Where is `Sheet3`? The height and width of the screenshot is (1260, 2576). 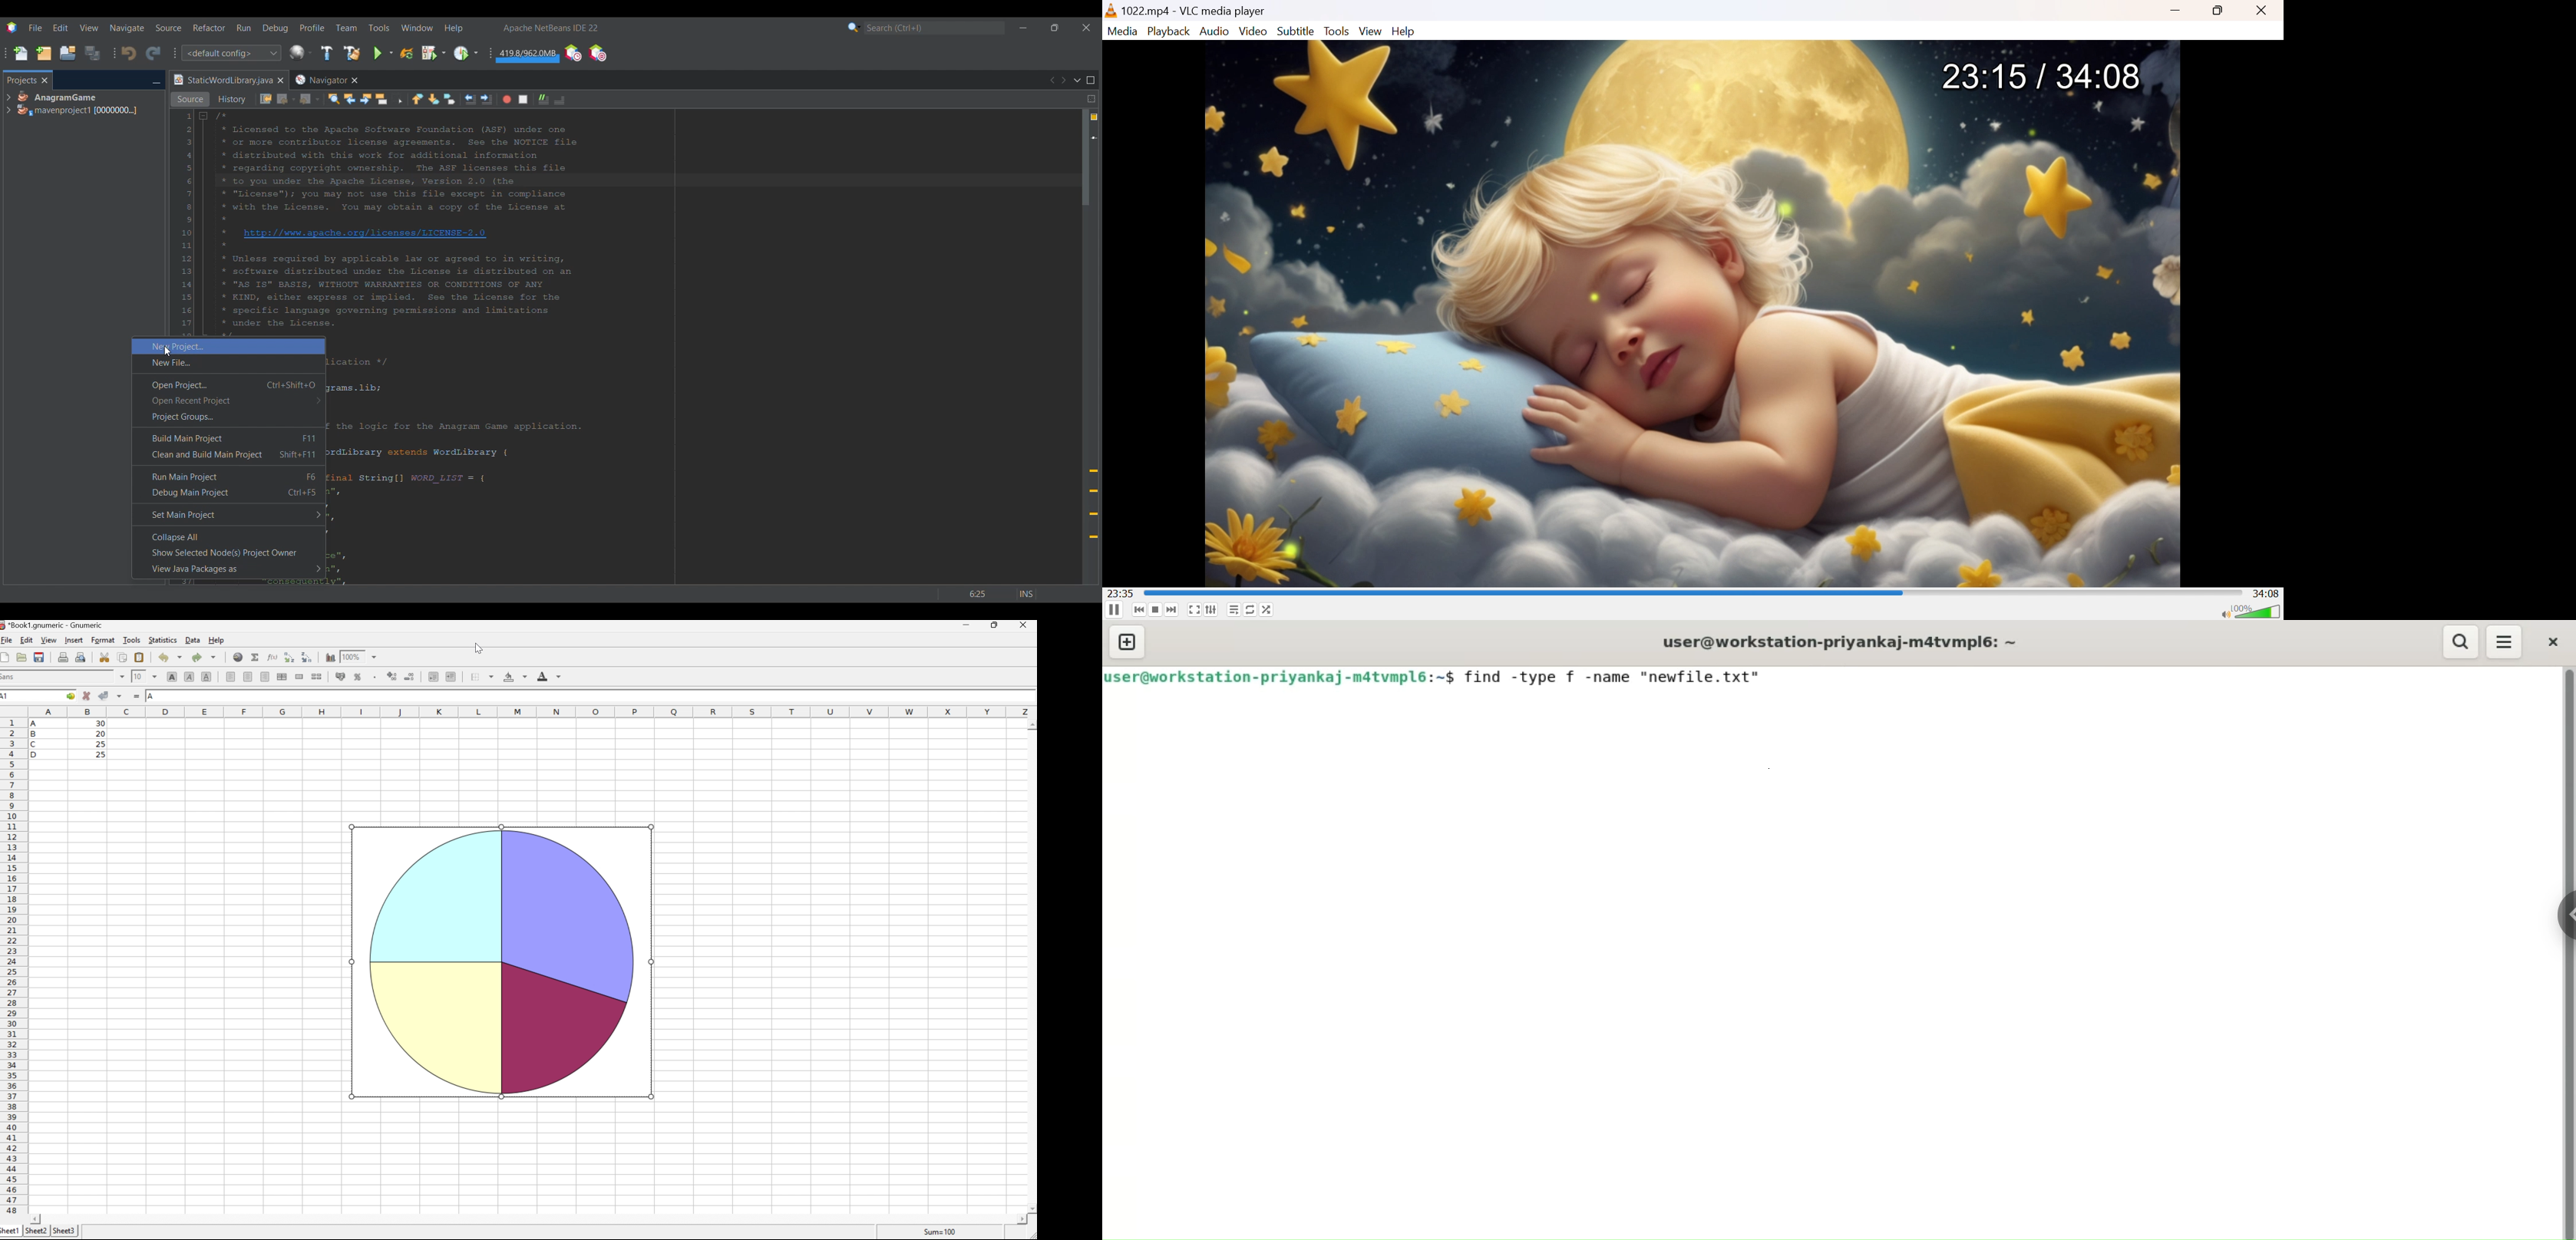
Sheet3 is located at coordinates (65, 1230).